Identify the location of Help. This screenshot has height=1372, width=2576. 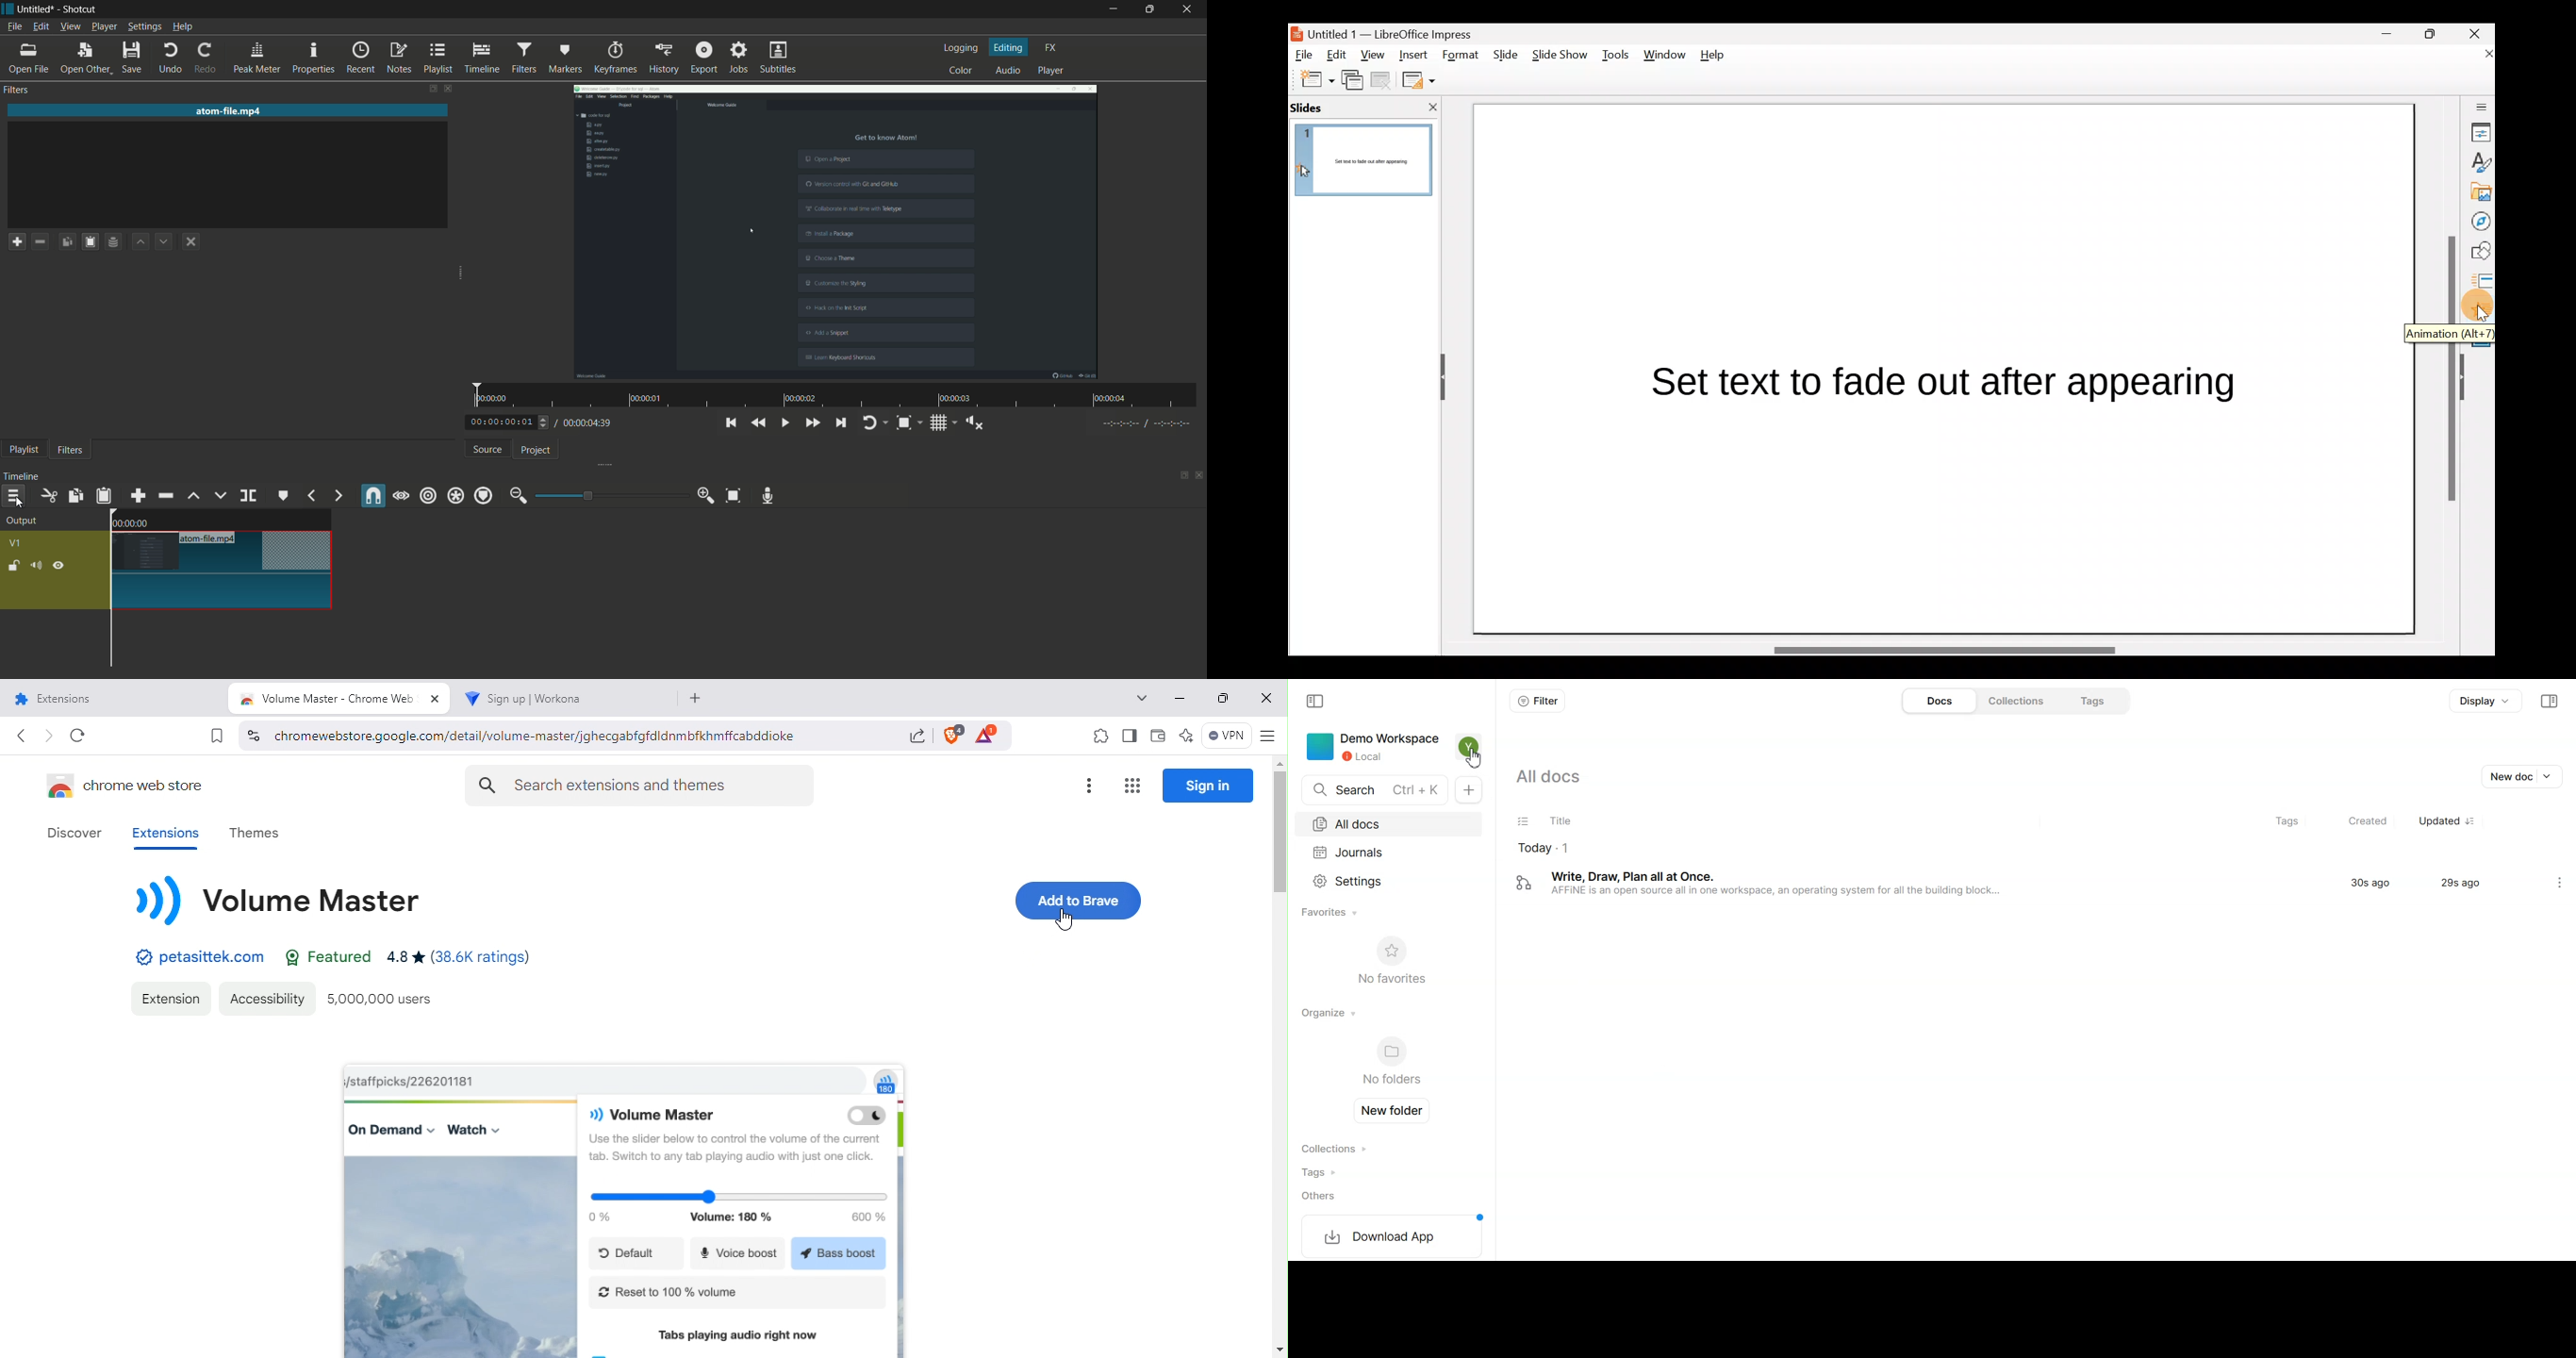
(1717, 58).